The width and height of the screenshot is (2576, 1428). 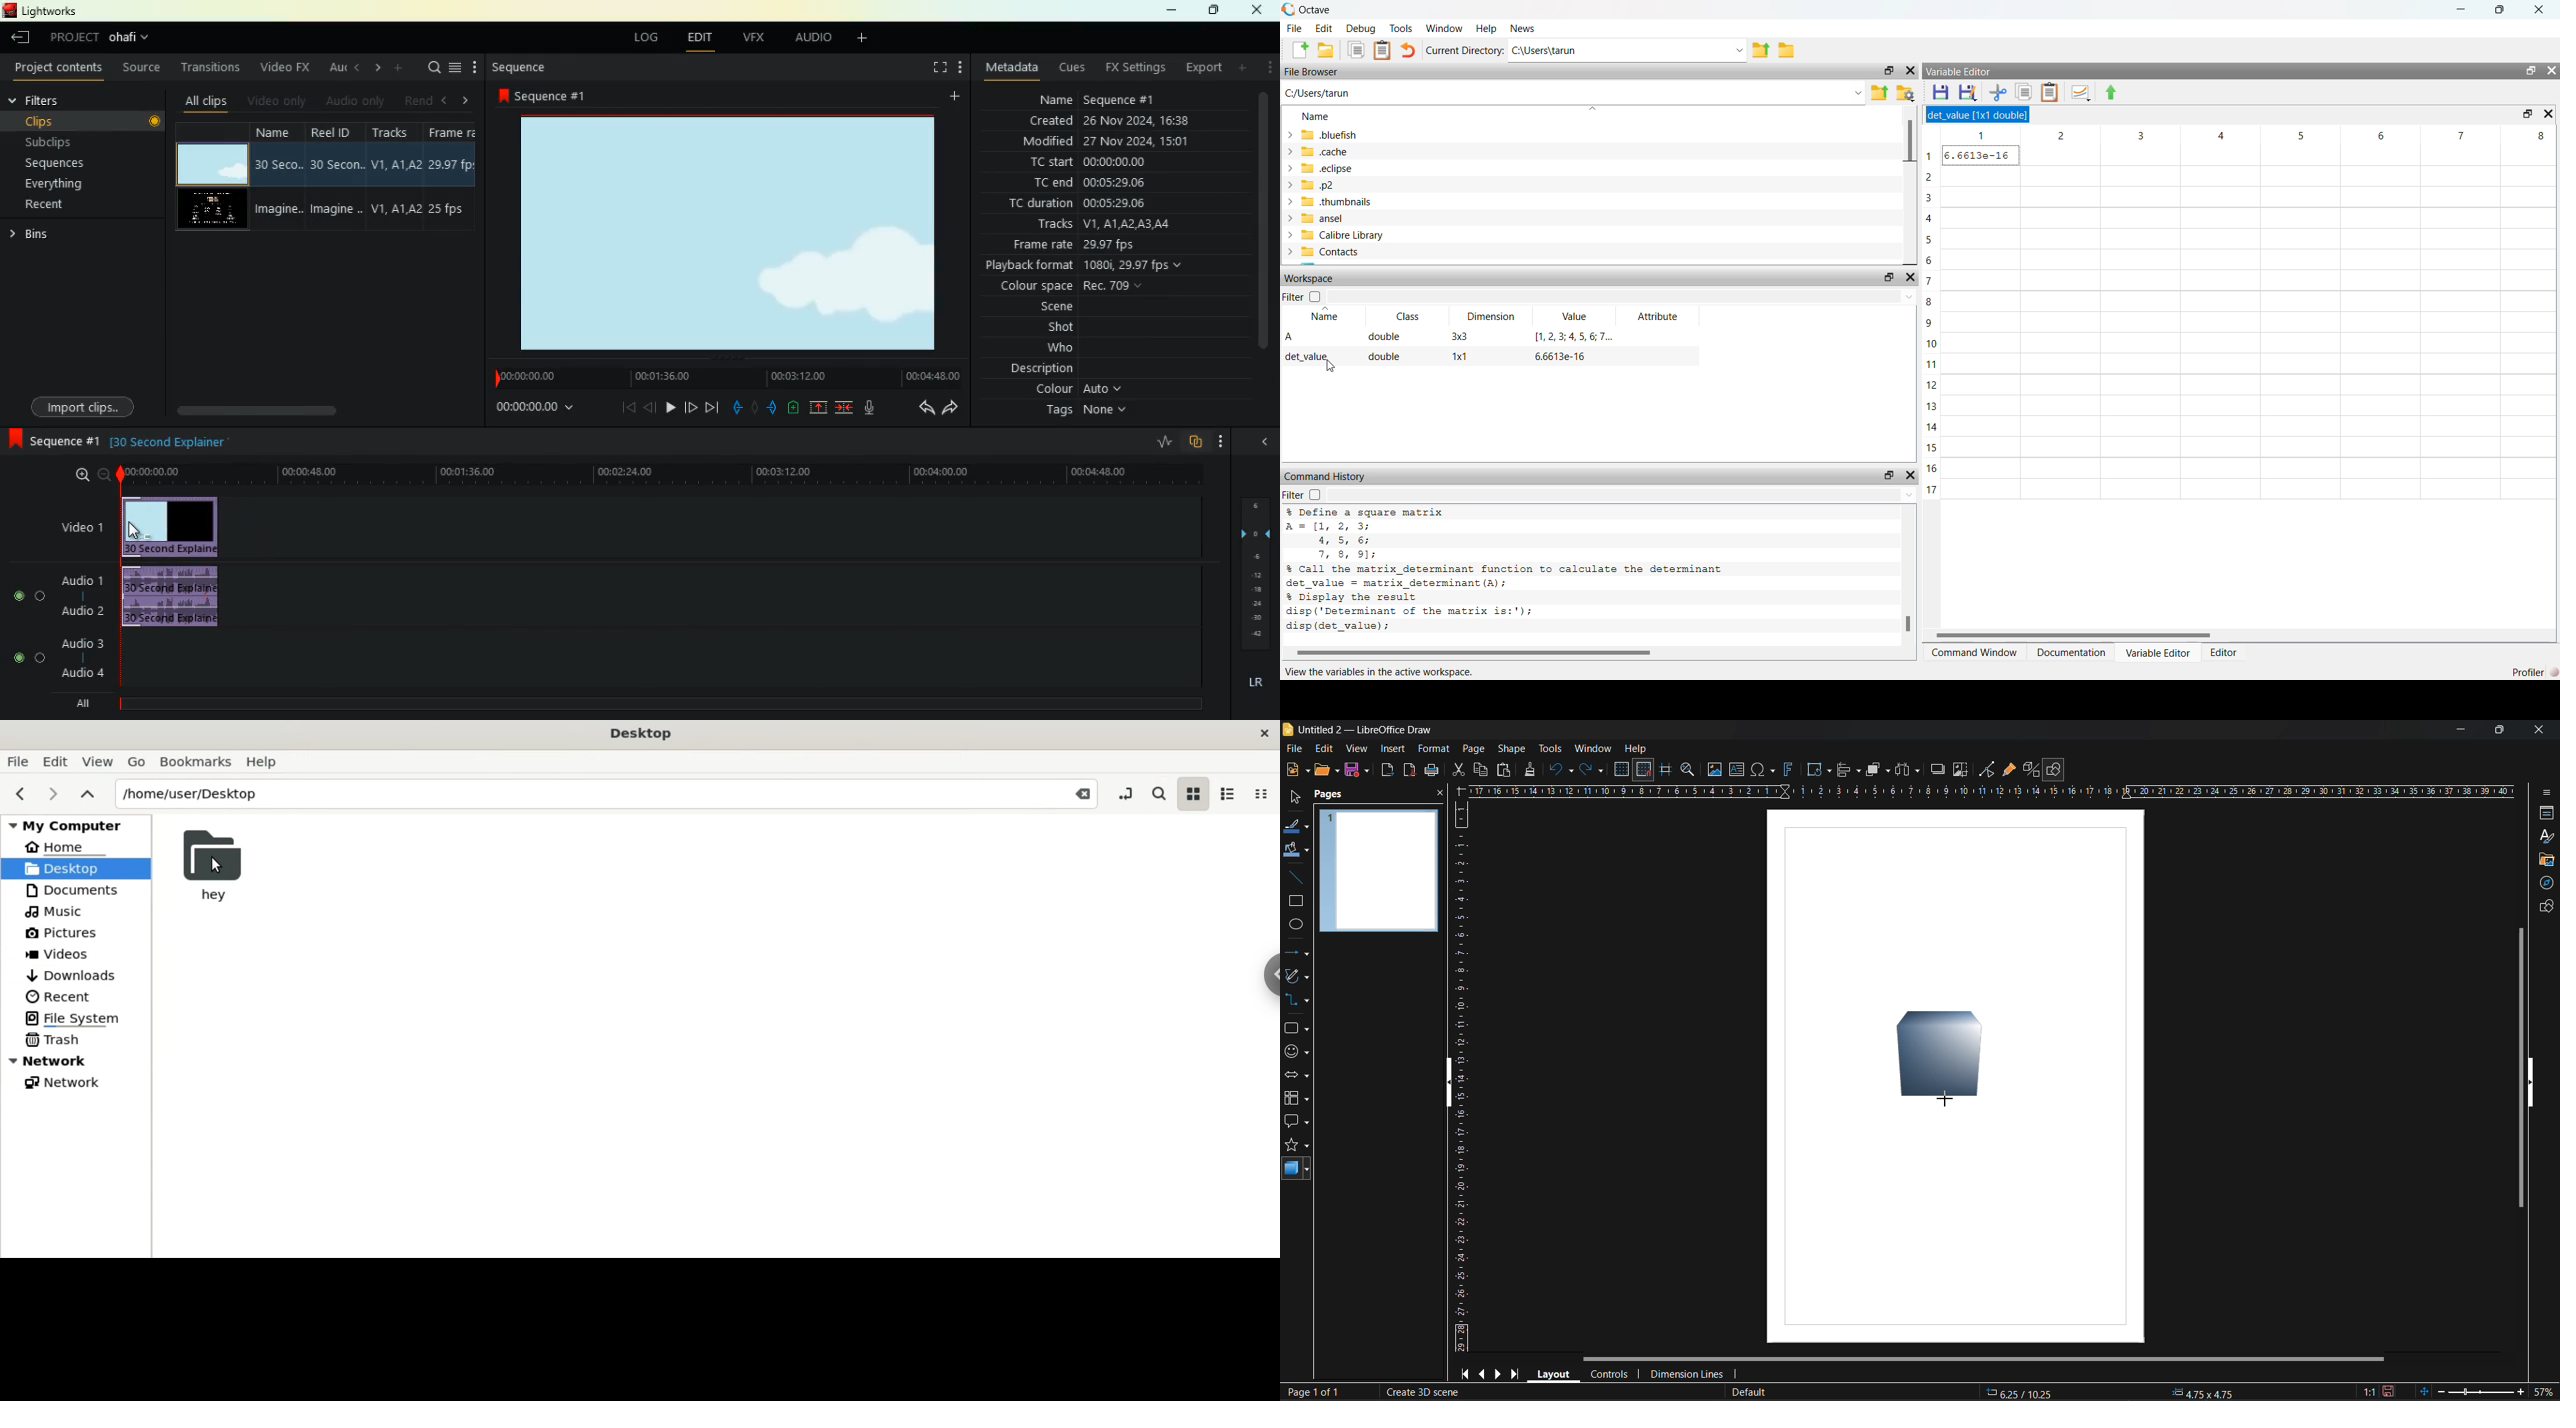 I want to click on special characters, so click(x=1766, y=770).